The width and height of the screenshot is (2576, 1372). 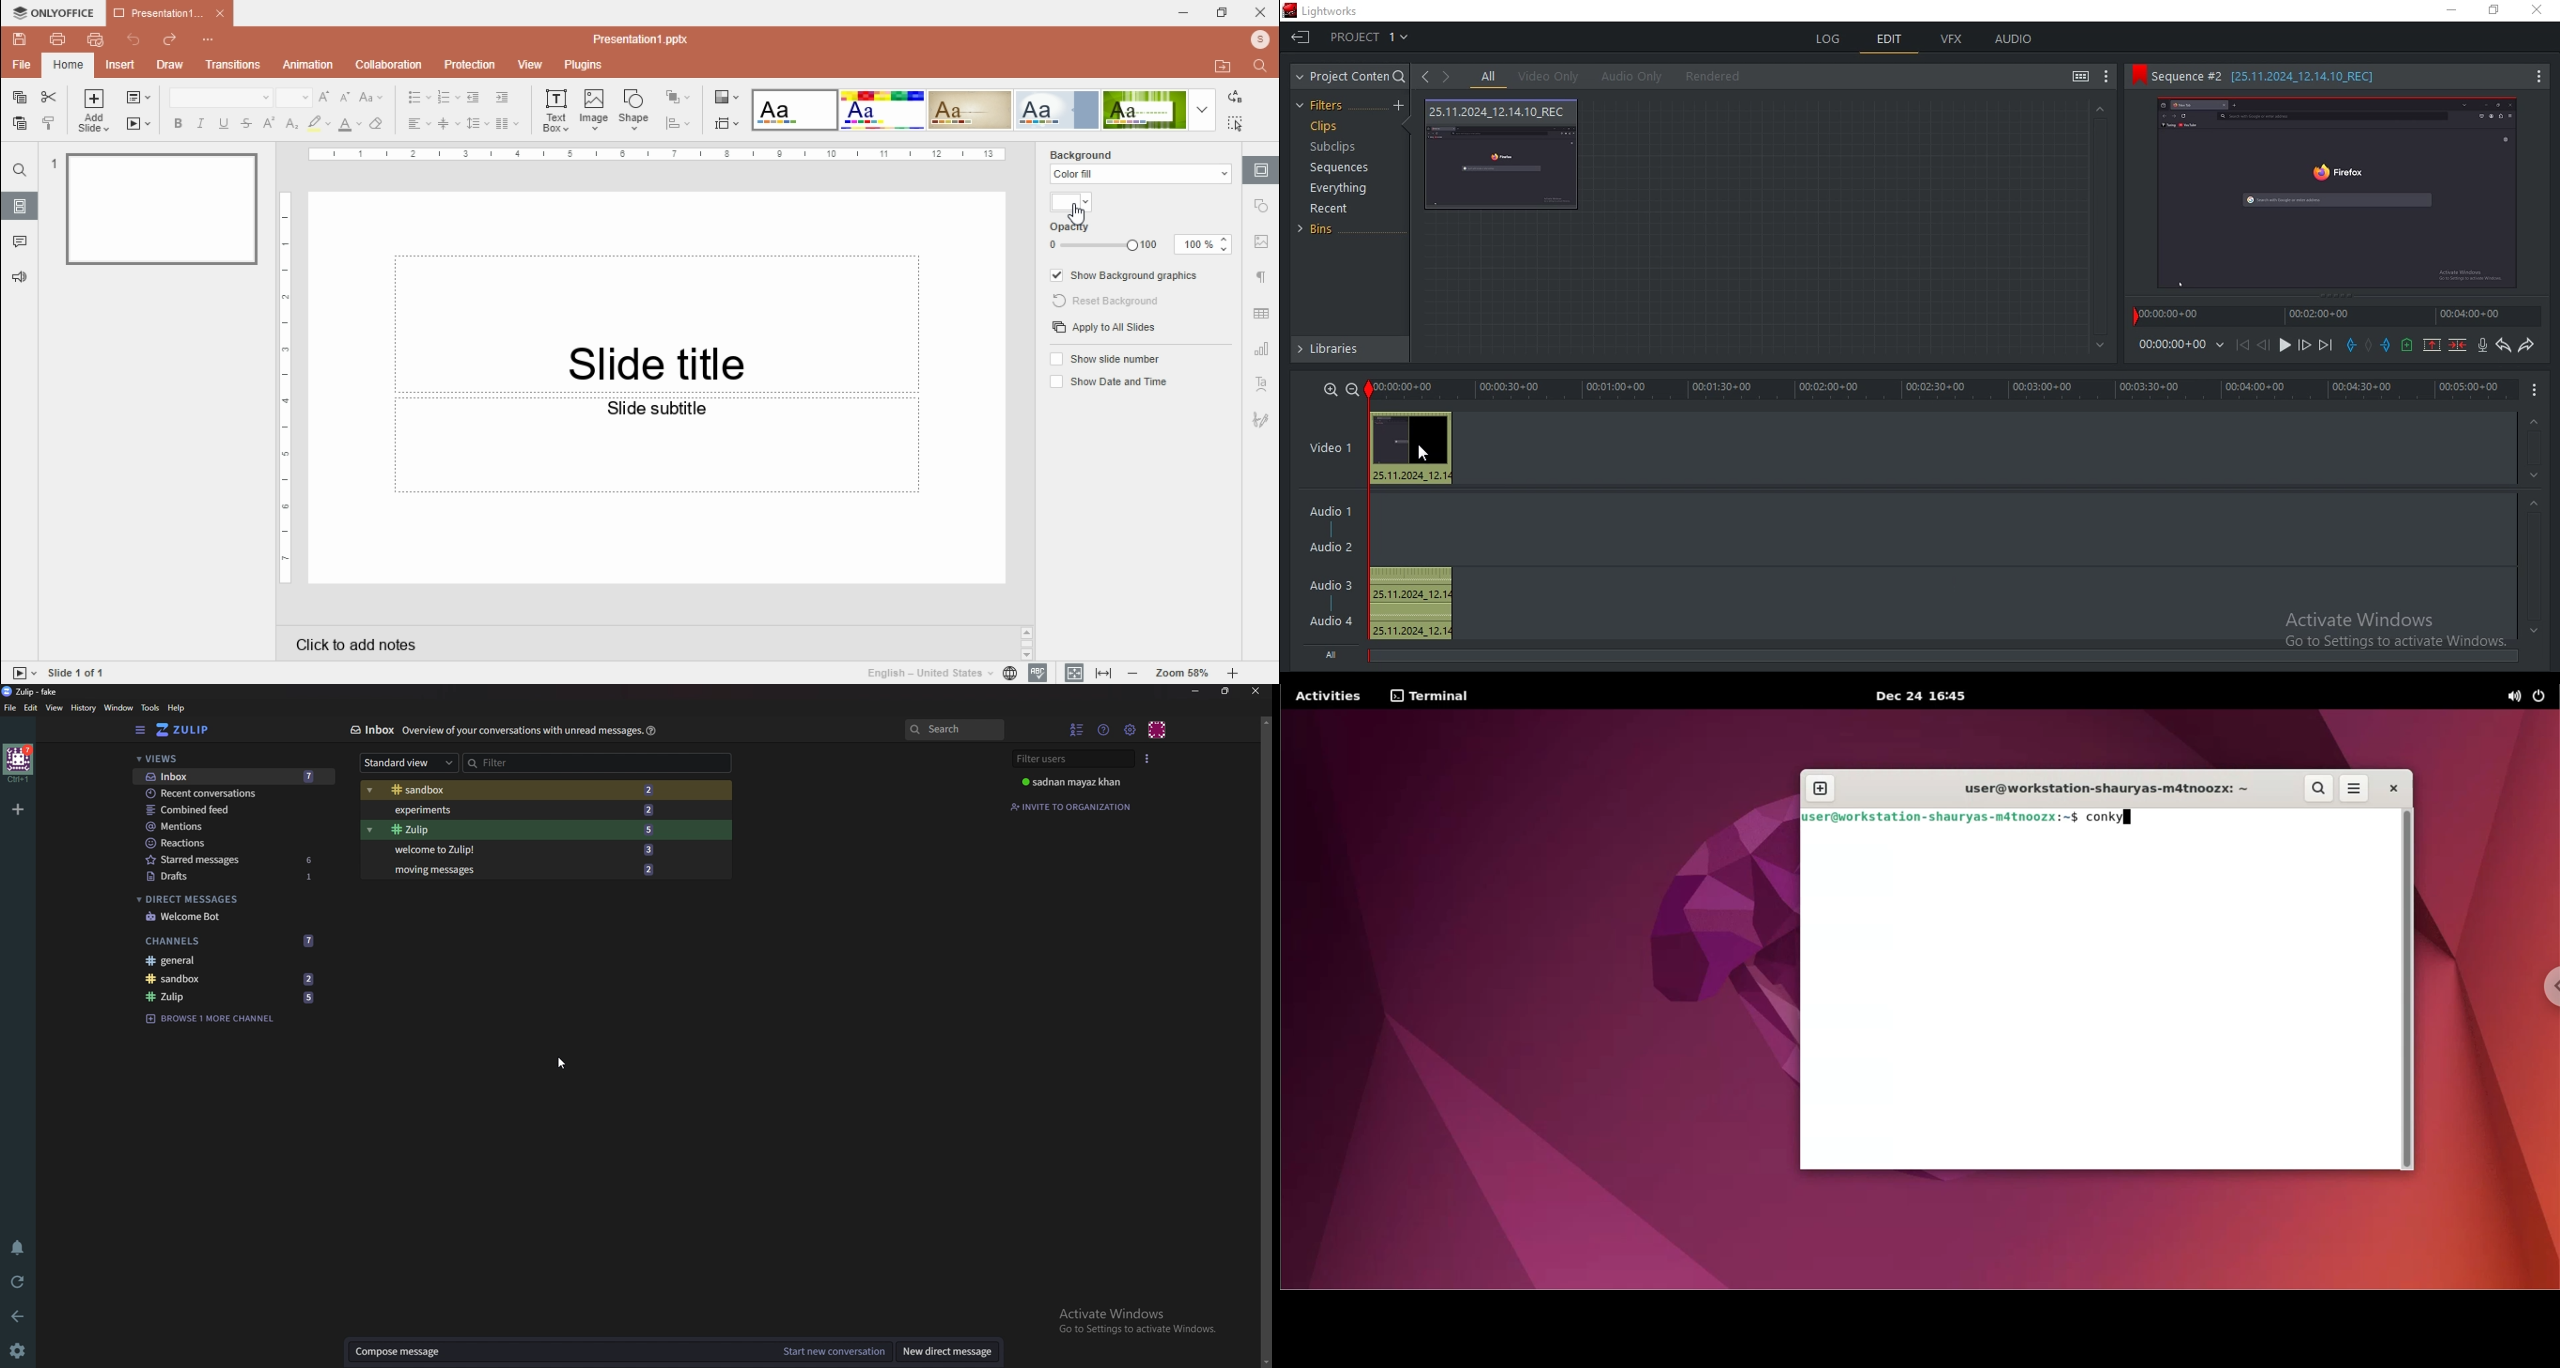 What do you see at coordinates (1332, 148) in the screenshot?
I see `subclips` at bounding box center [1332, 148].